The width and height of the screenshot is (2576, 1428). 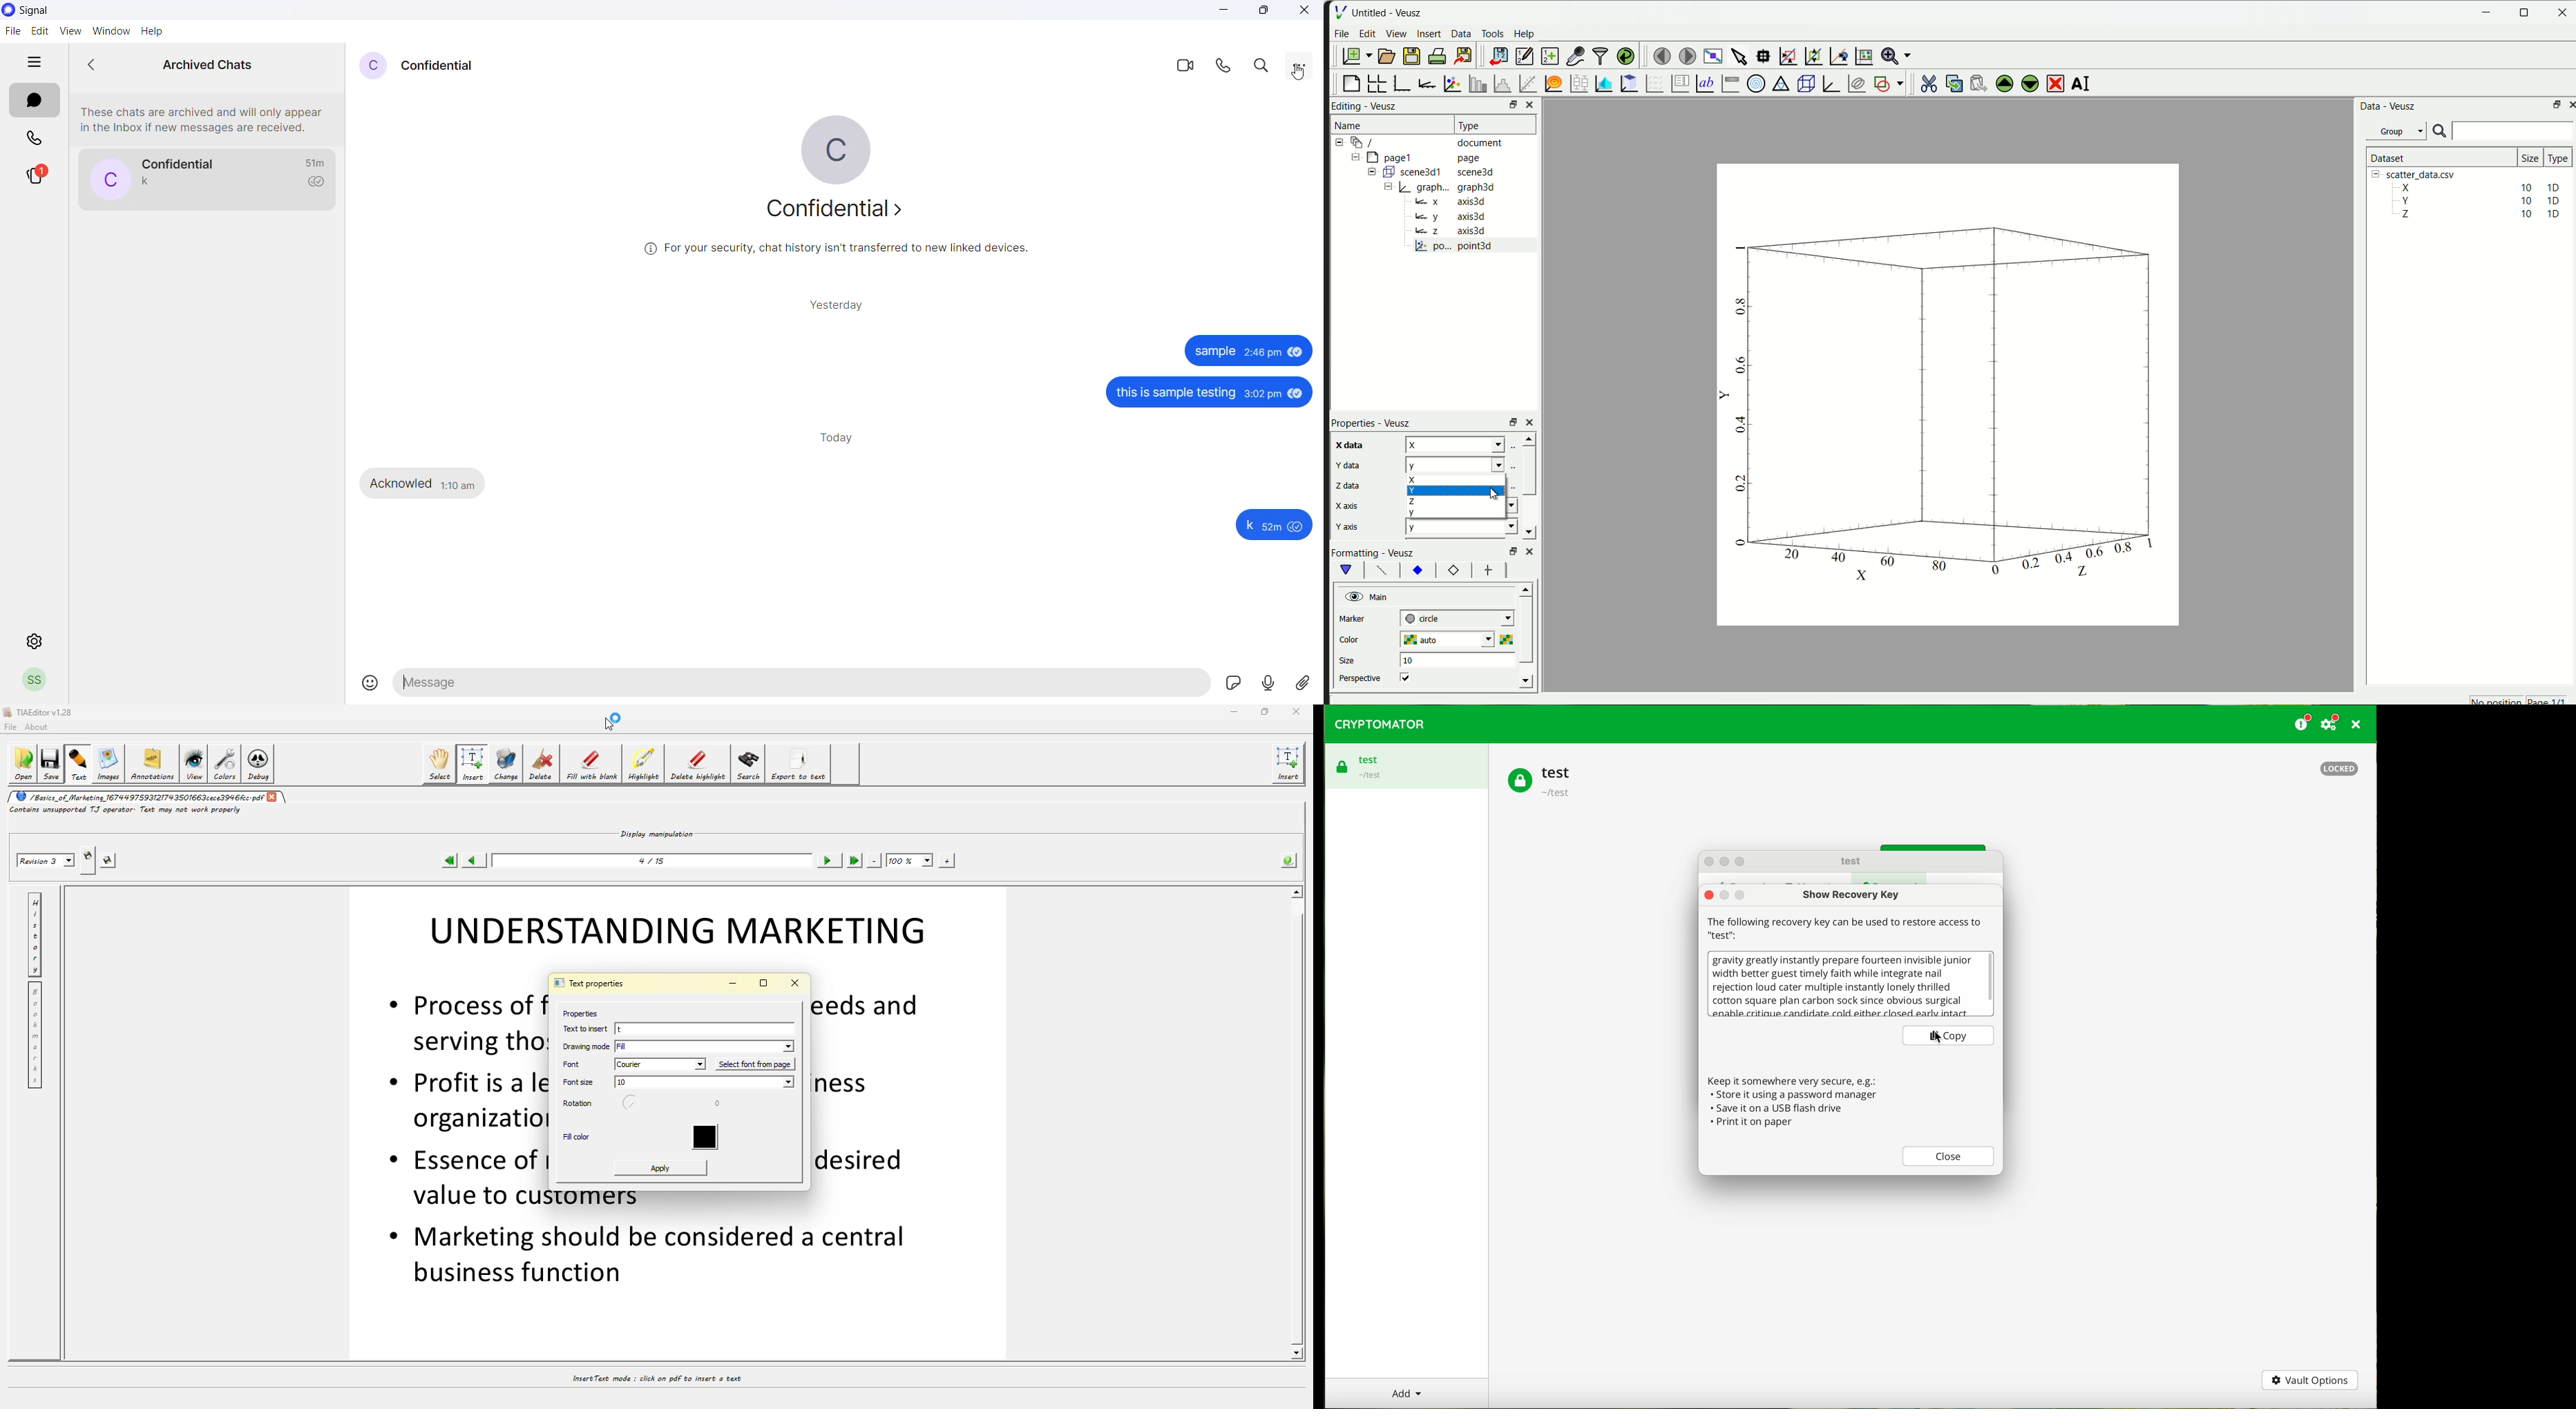 What do you see at coordinates (2440, 131) in the screenshot?
I see `search icon` at bounding box center [2440, 131].